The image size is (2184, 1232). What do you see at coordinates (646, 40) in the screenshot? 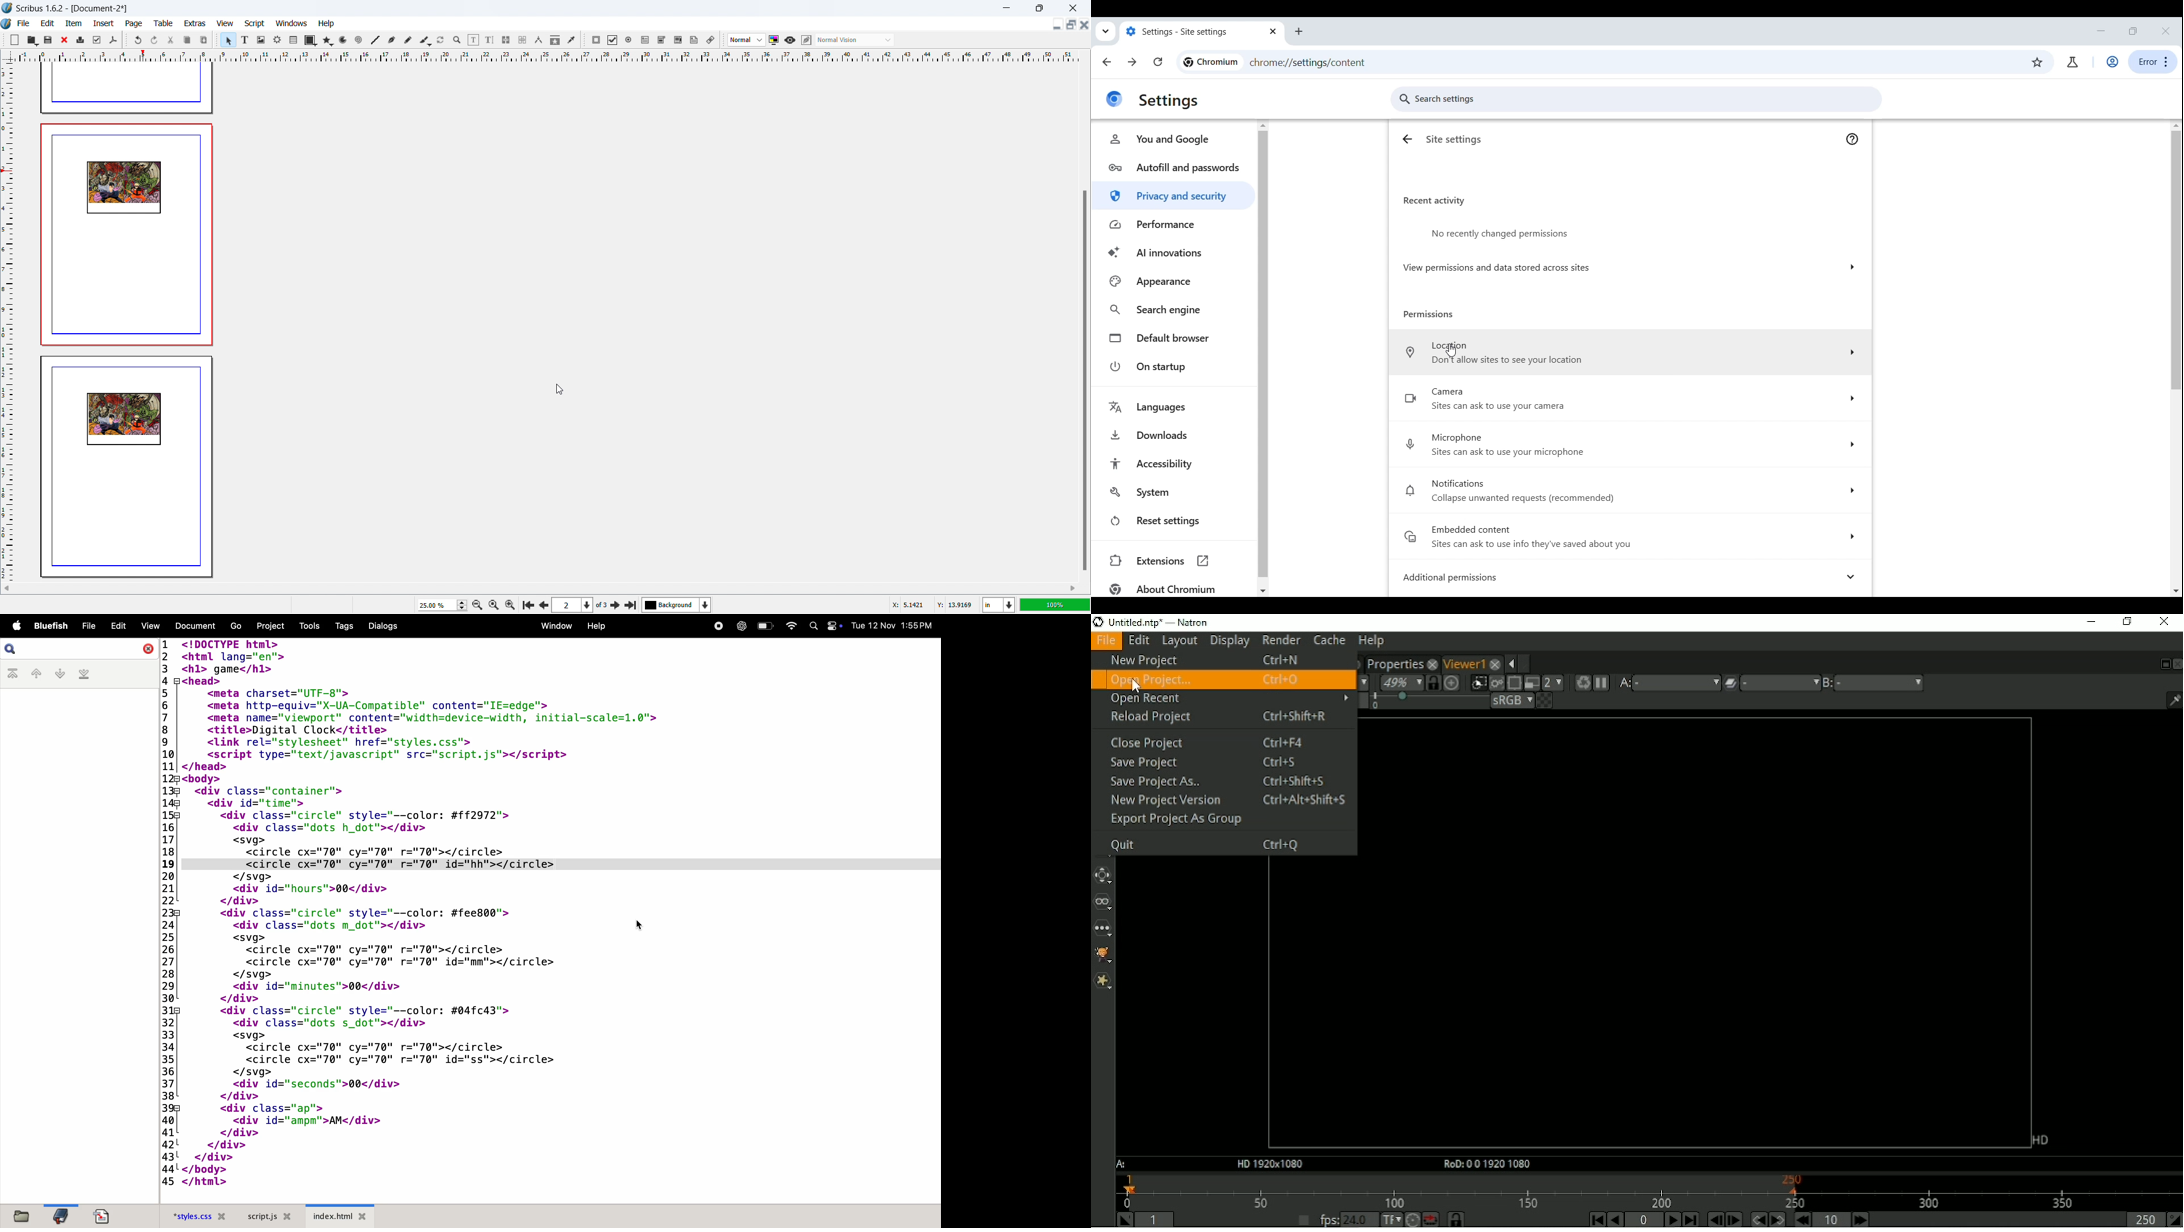
I see `pdf text field` at bounding box center [646, 40].